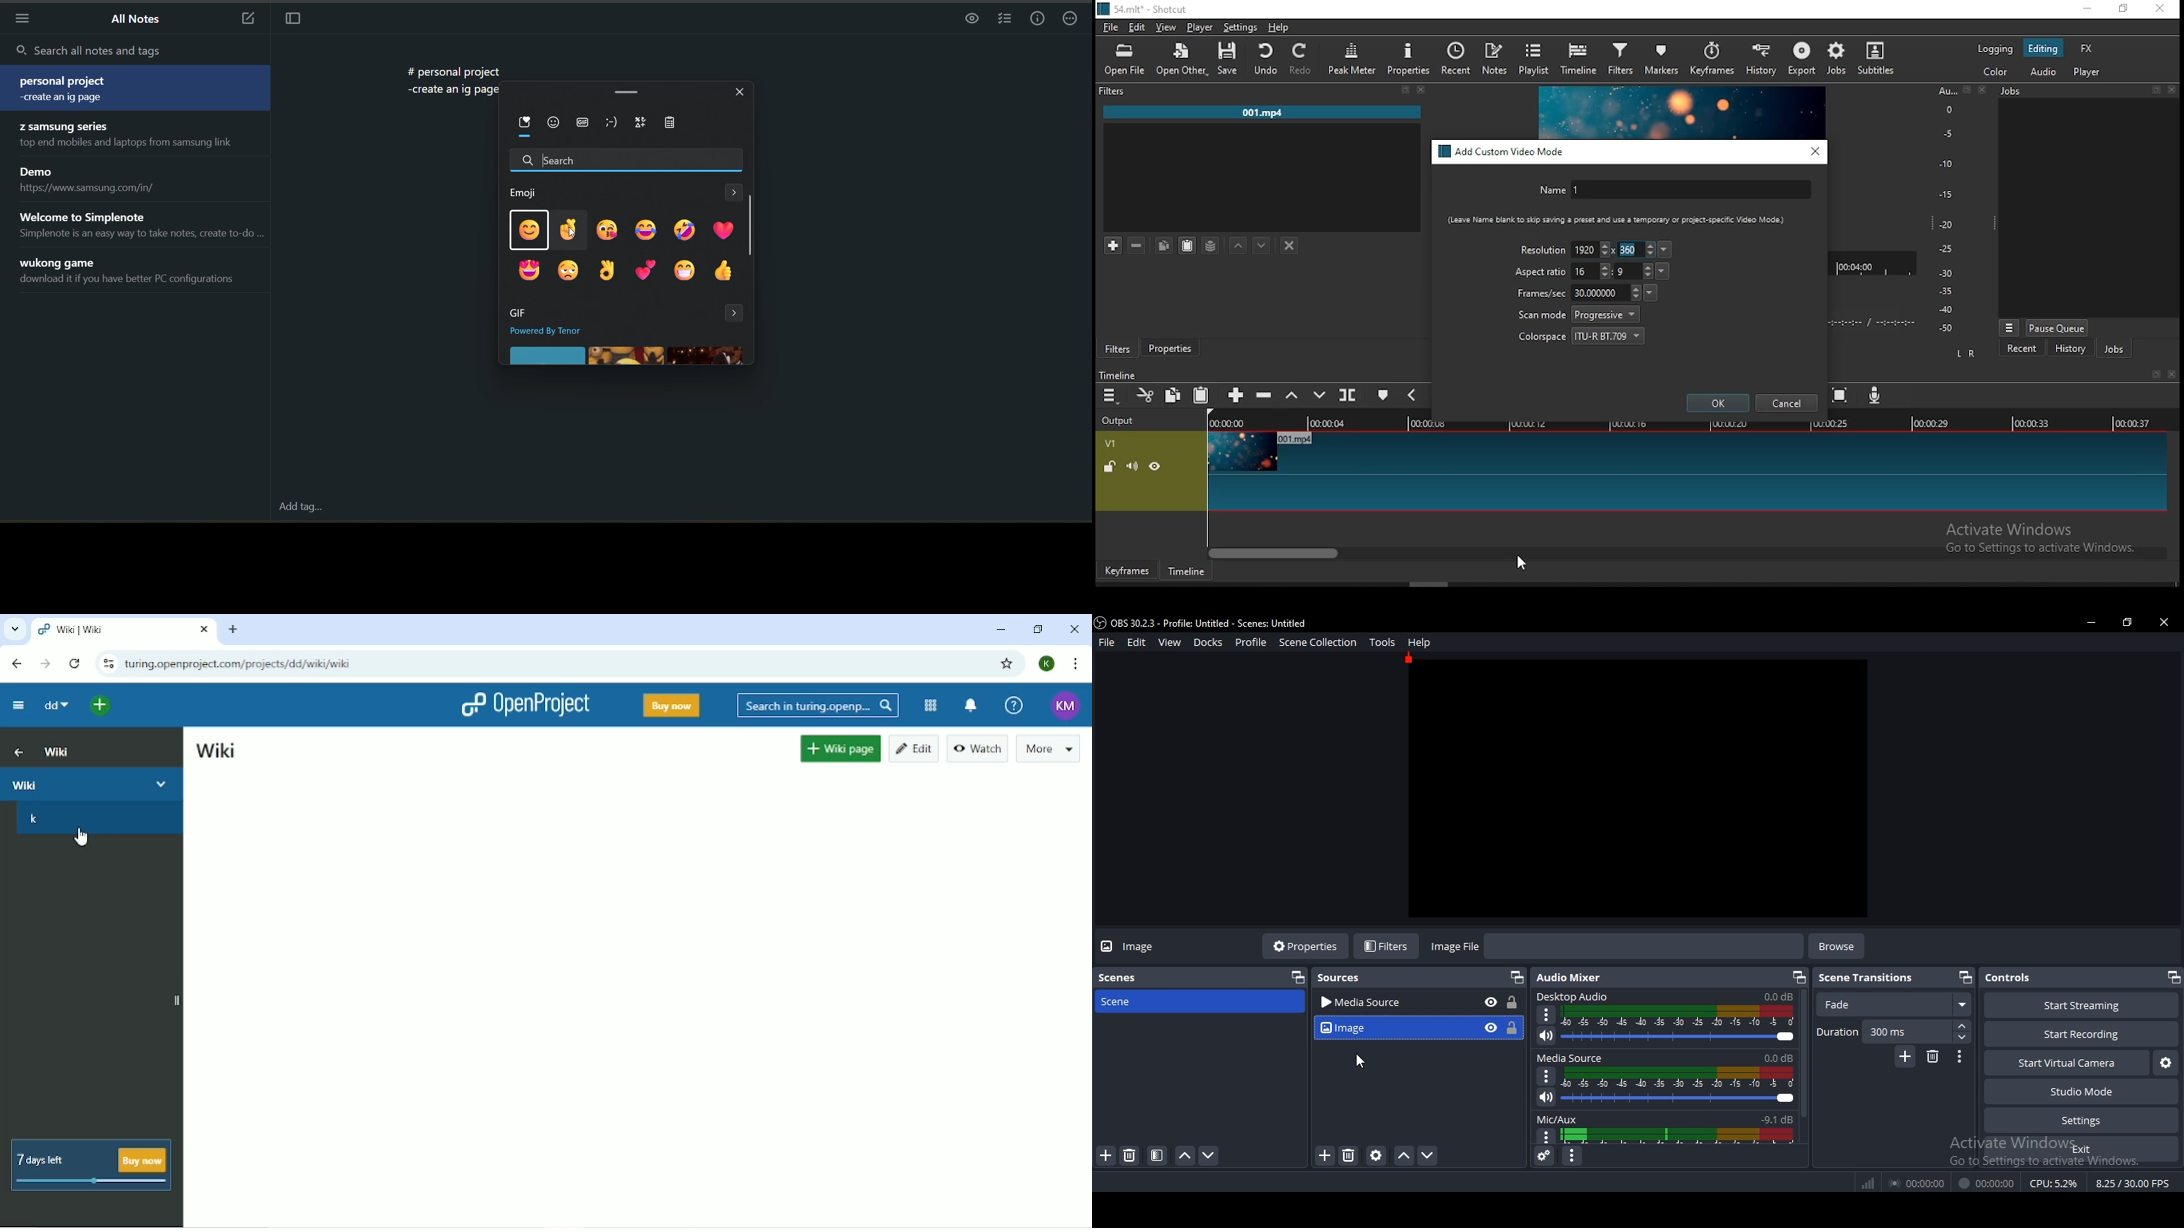 The width and height of the screenshot is (2184, 1232). What do you see at coordinates (976, 748) in the screenshot?
I see `Watch` at bounding box center [976, 748].